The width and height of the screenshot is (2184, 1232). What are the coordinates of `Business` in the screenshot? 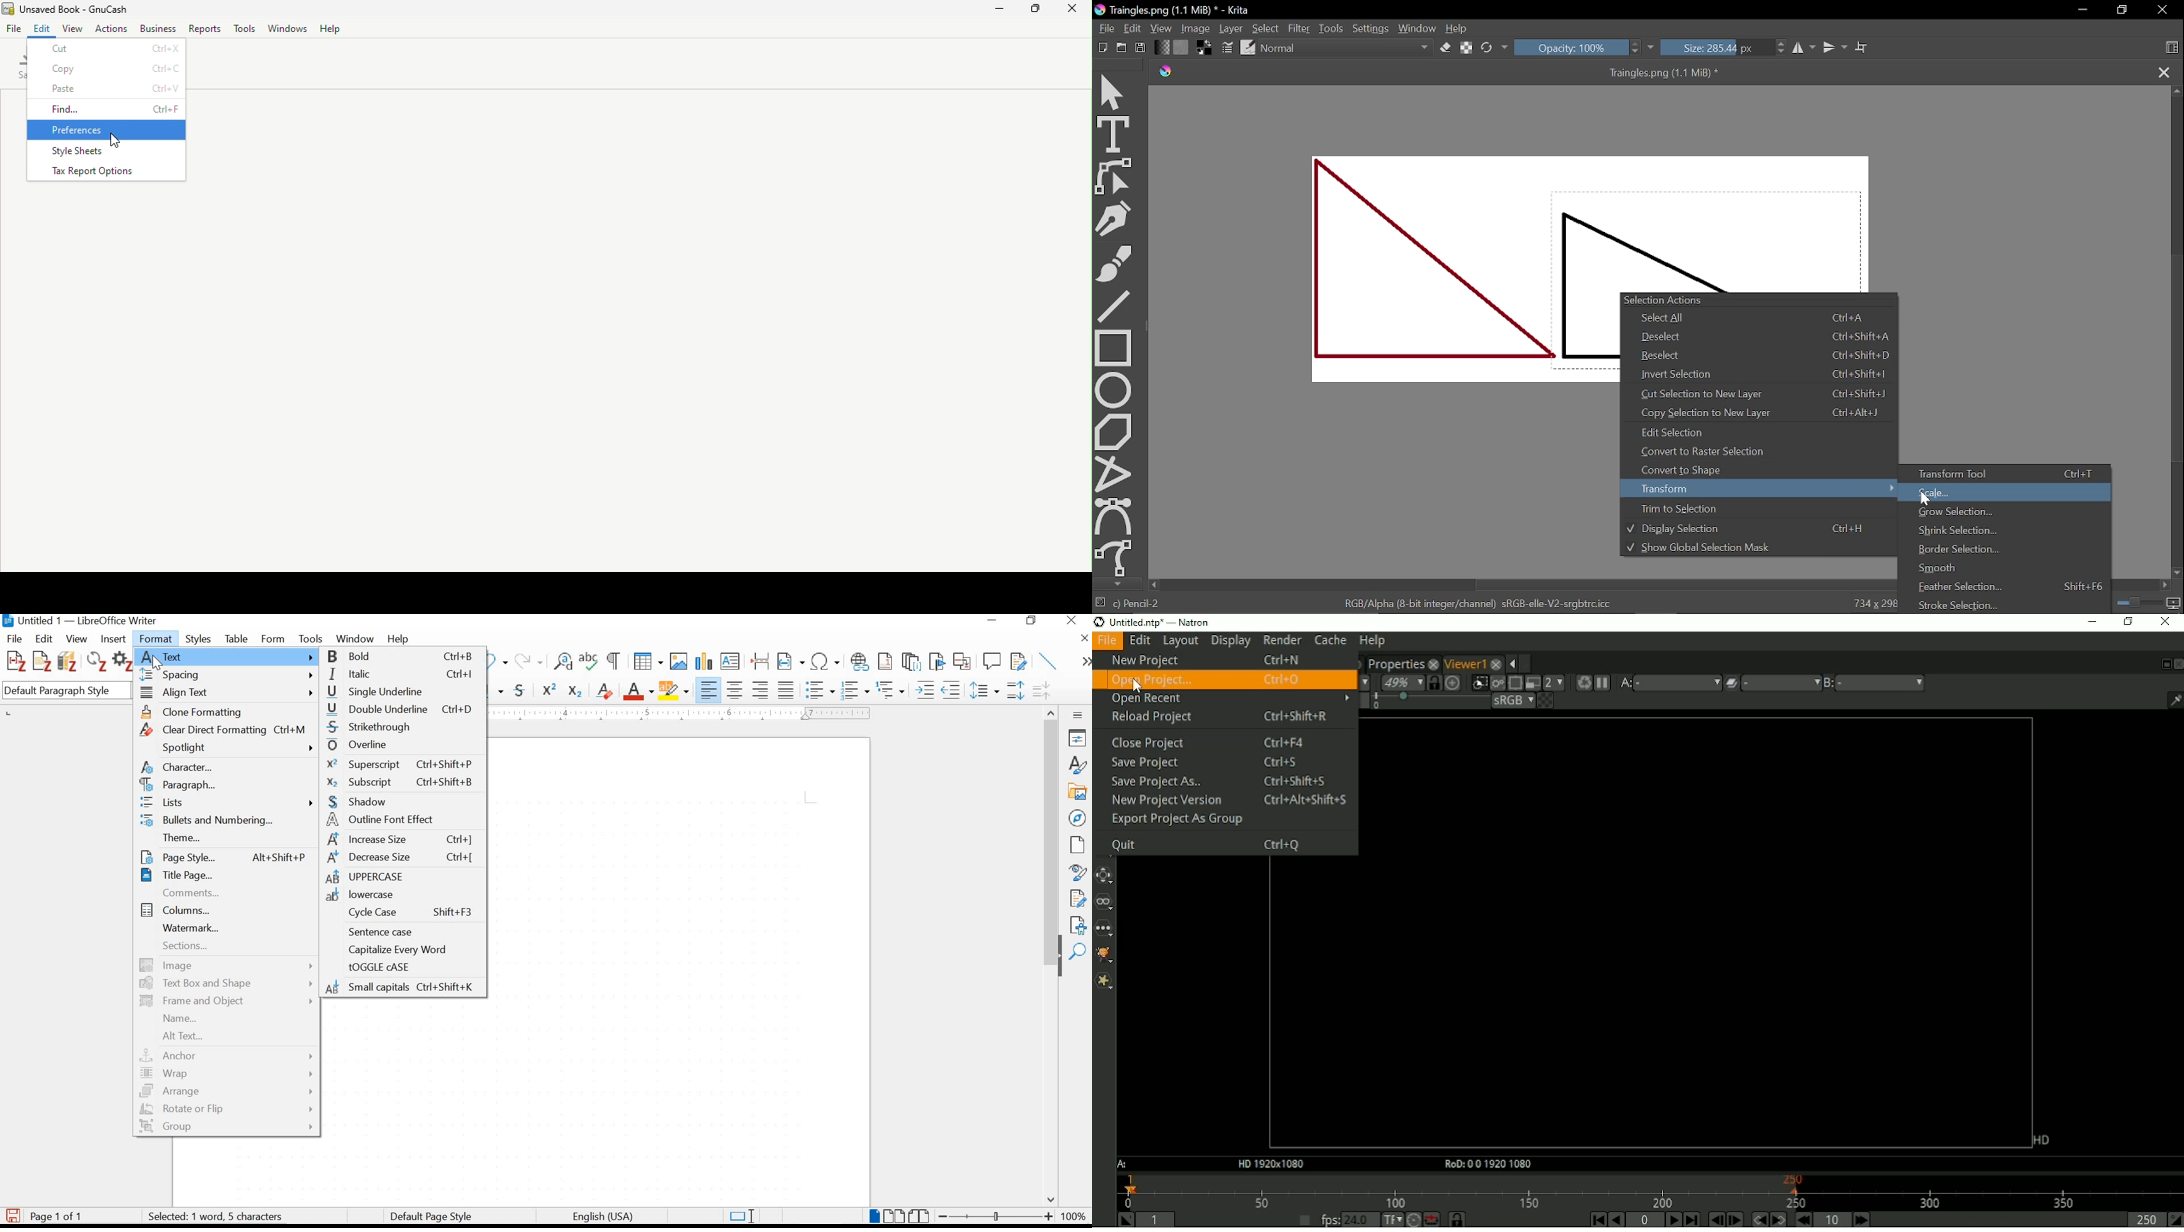 It's located at (156, 29).